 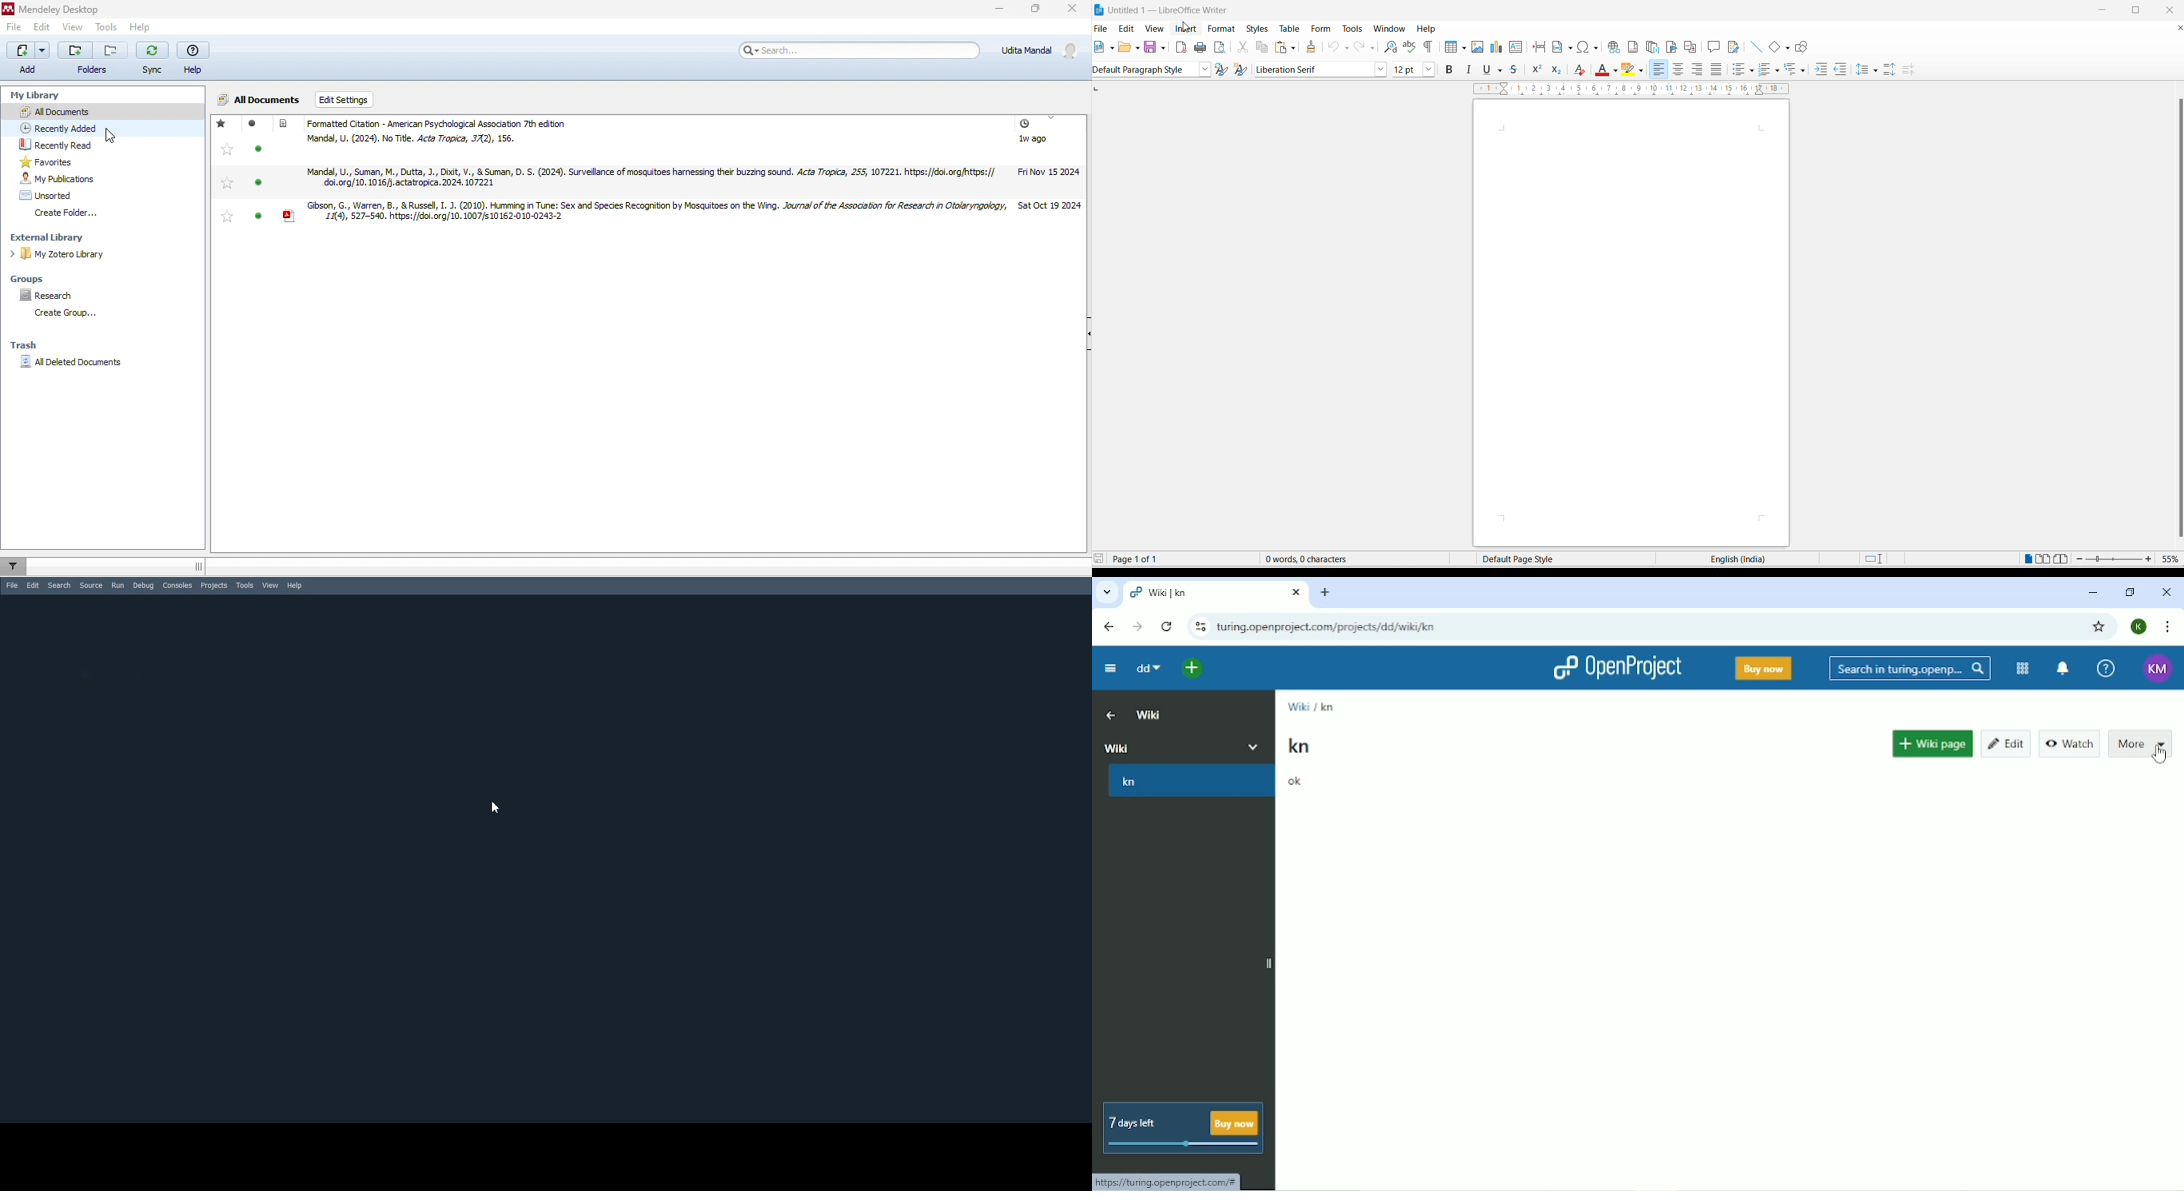 I want to click on Edit, so click(x=34, y=585).